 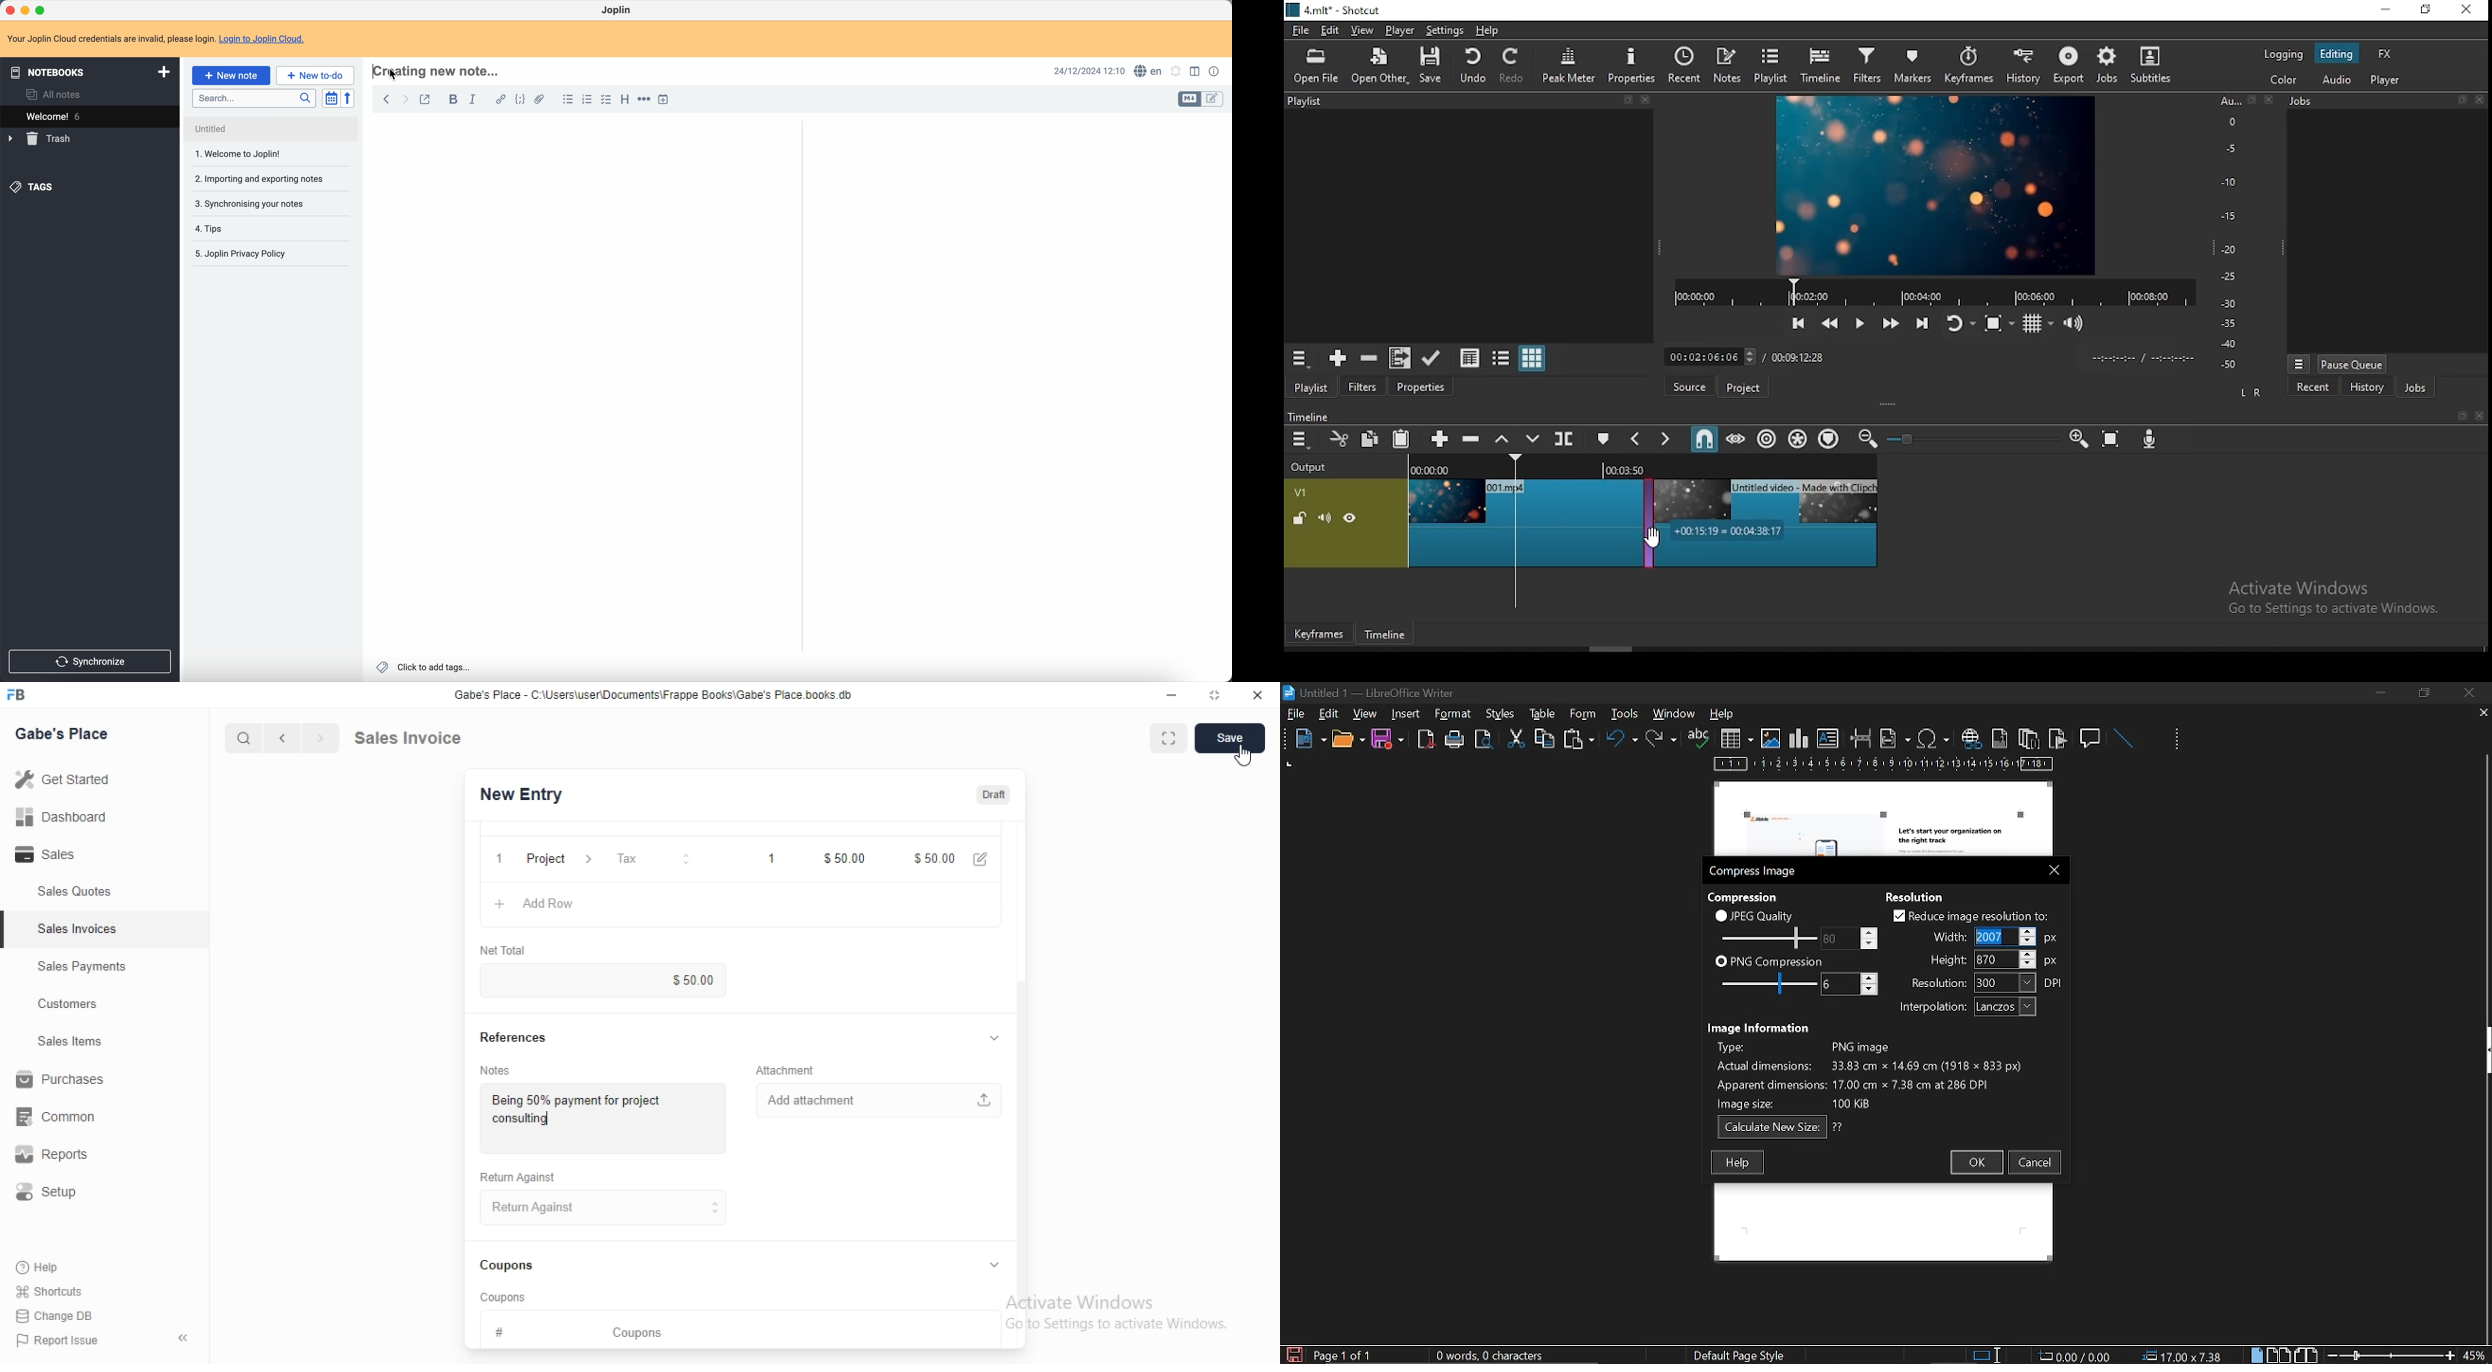 I want to click on book view, so click(x=2305, y=1354).